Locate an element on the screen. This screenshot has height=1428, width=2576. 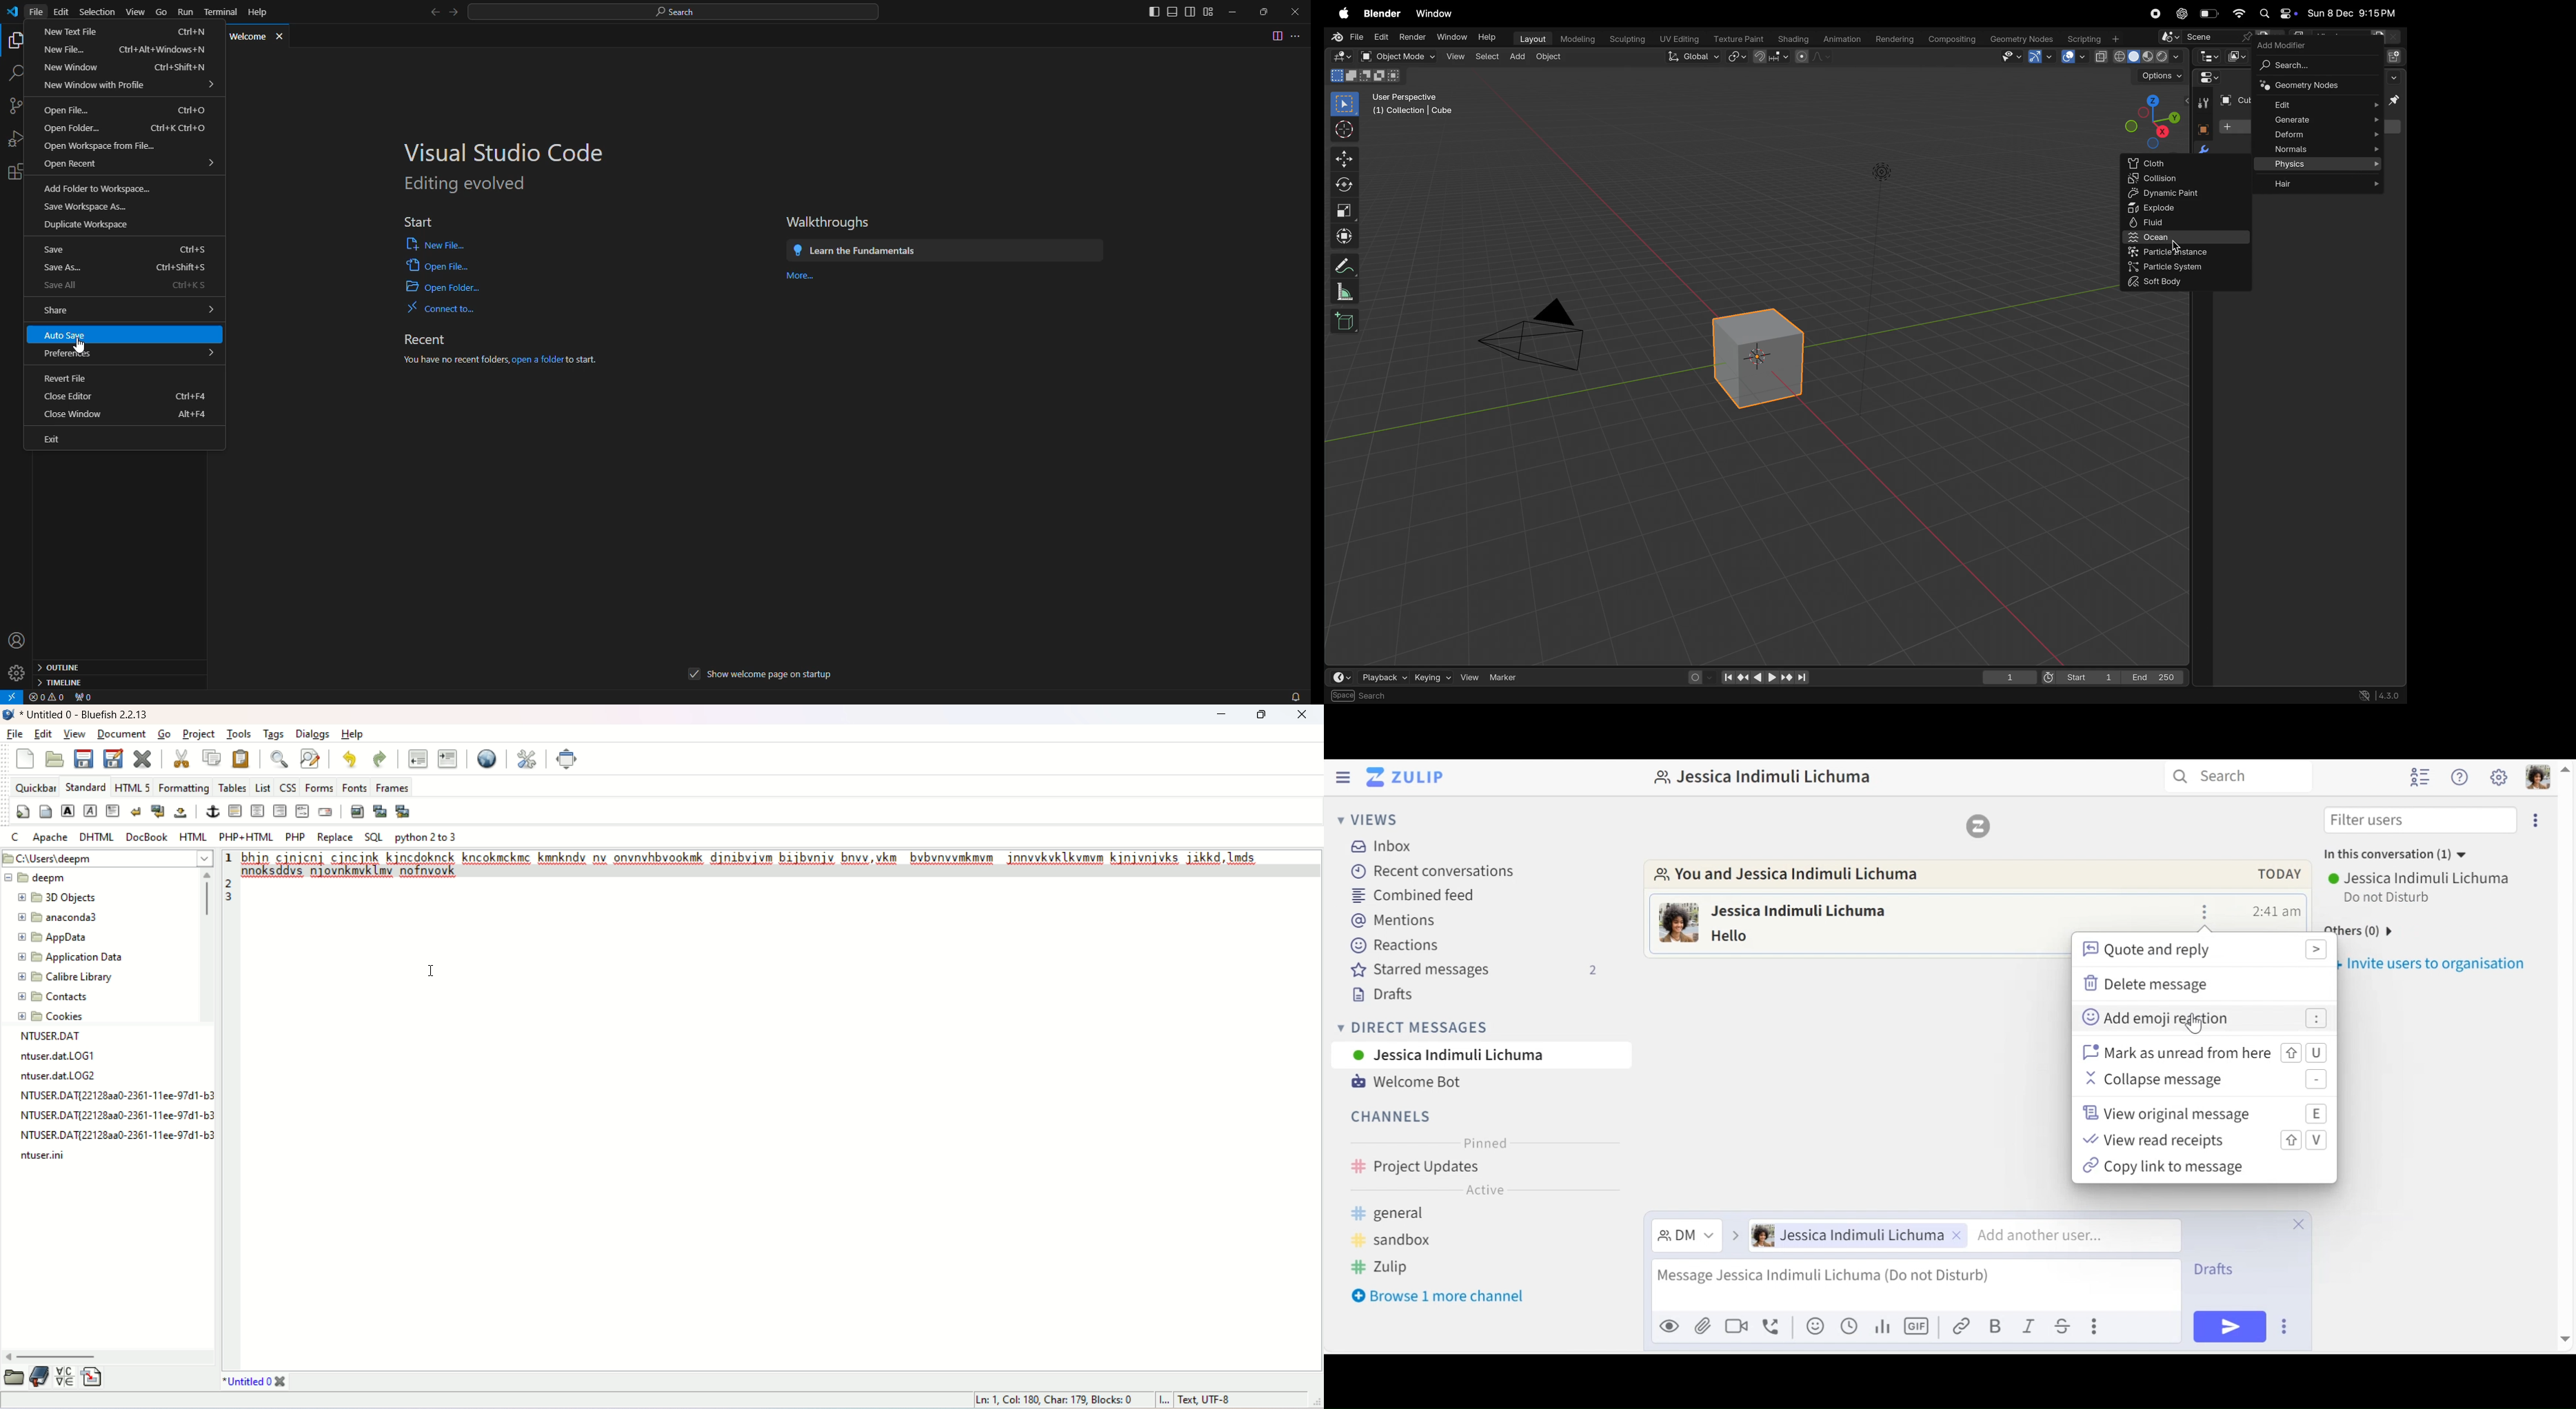
help is located at coordinates (259, 12).